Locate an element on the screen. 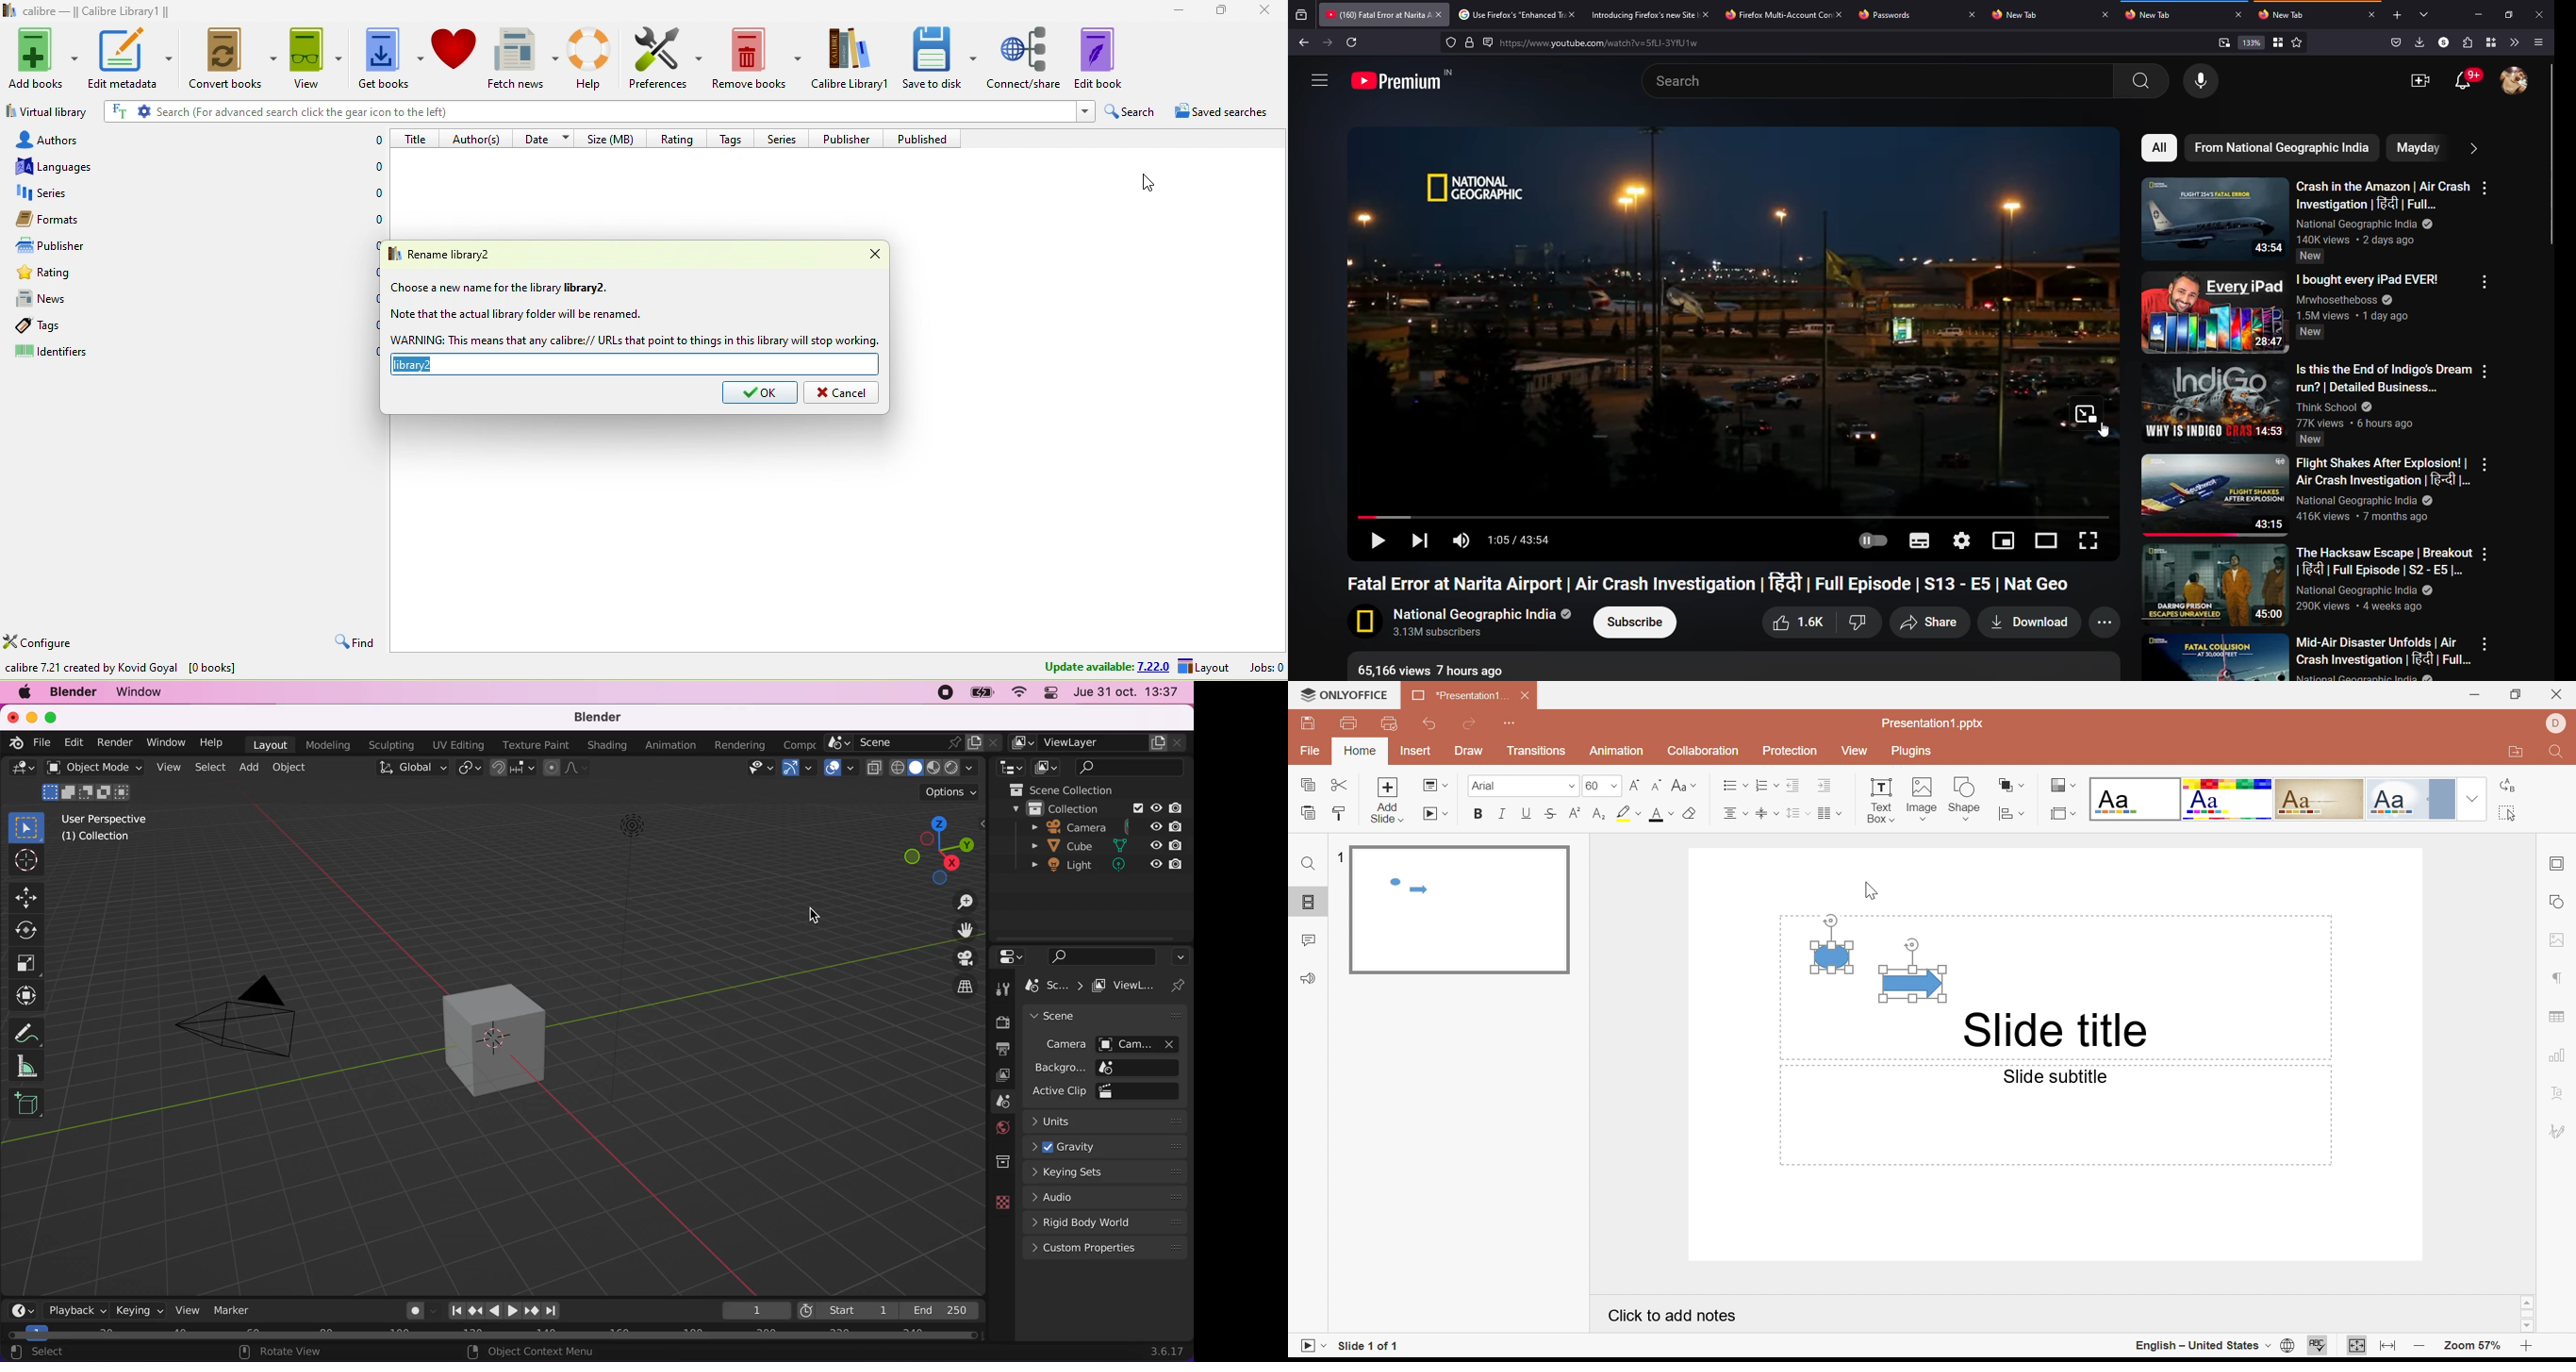  maximize is located at coordinates (57, 716).